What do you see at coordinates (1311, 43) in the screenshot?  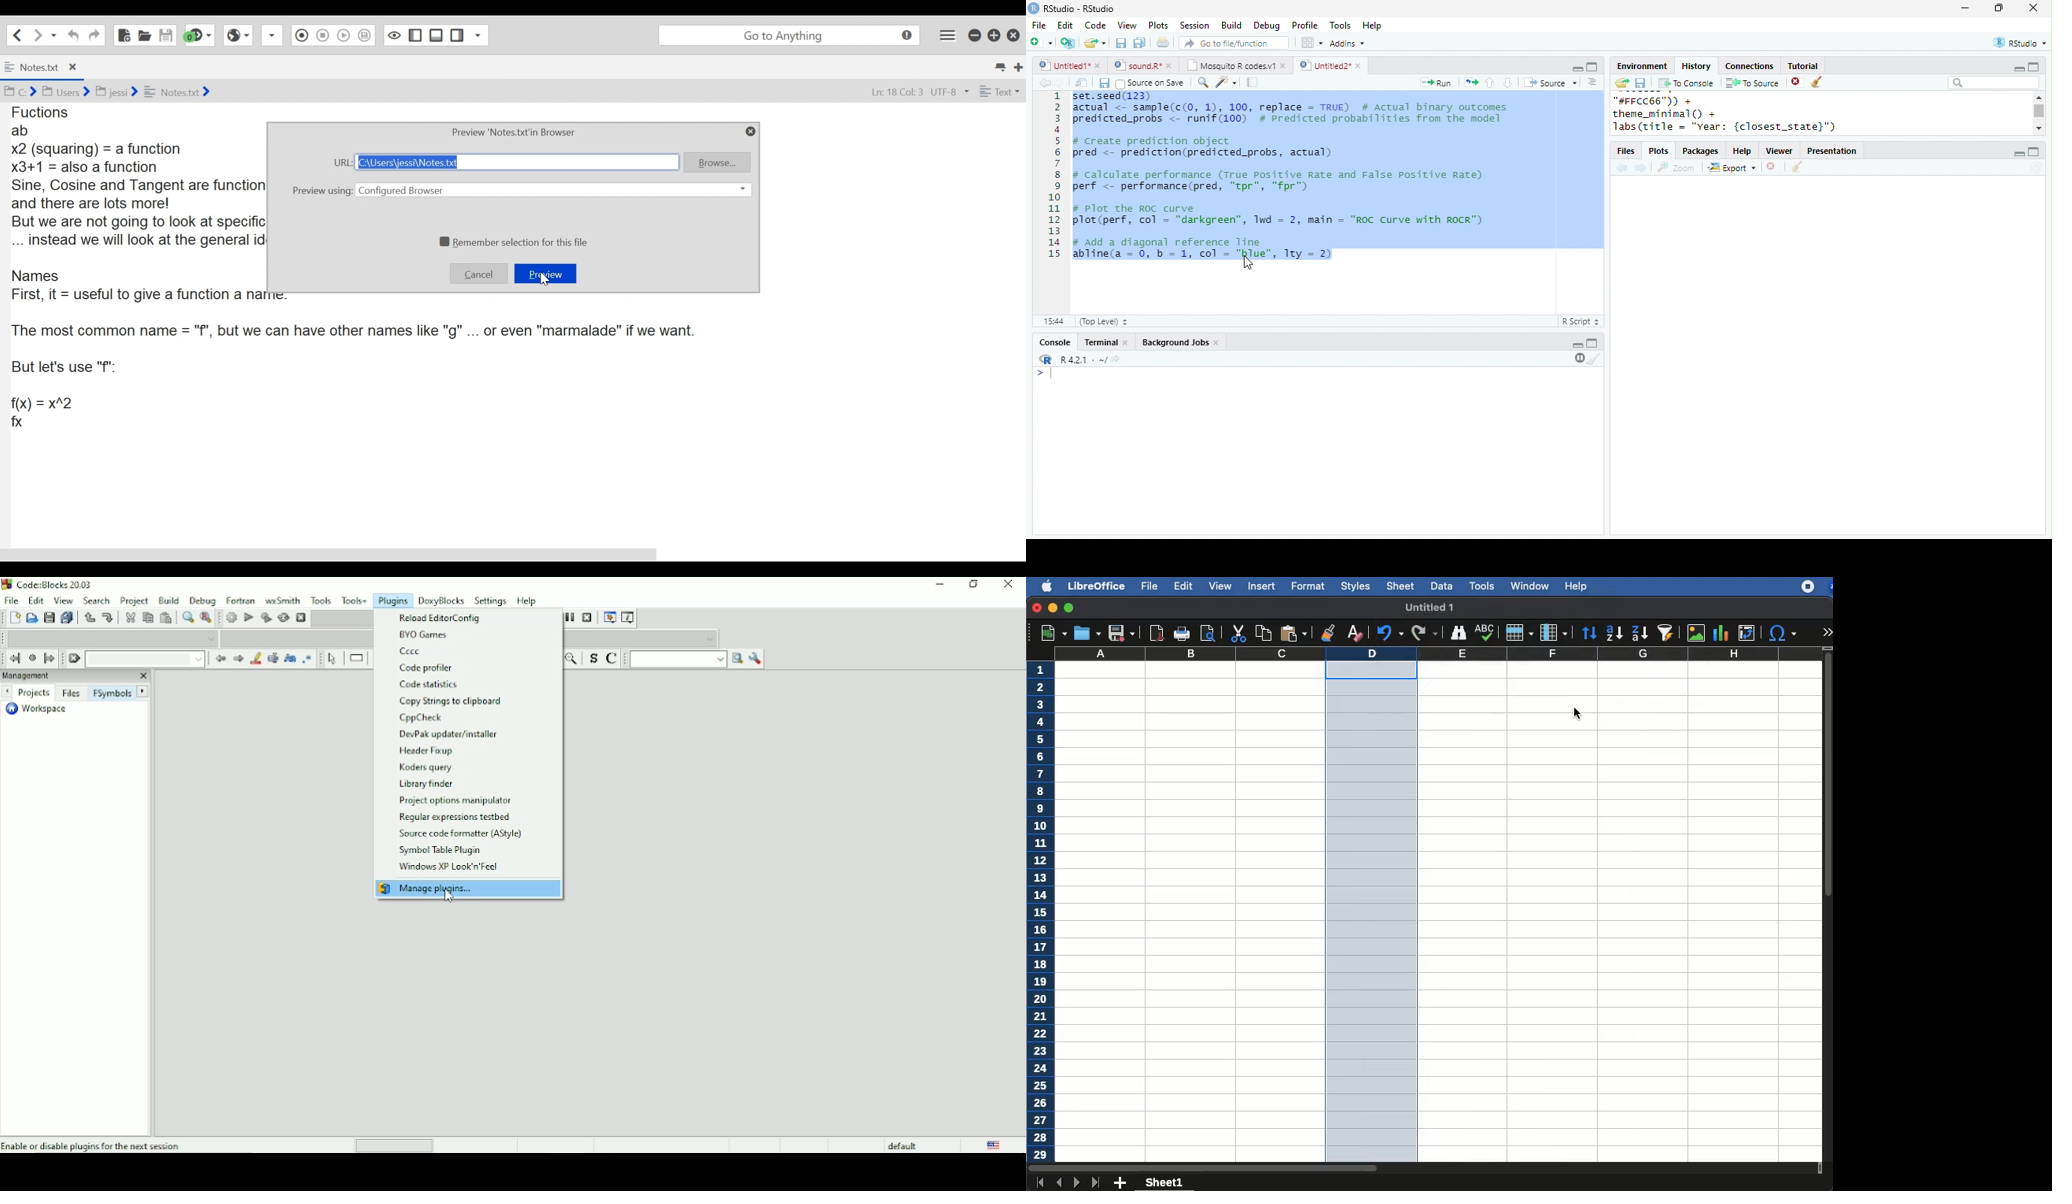 I see `options` at bounding box center [1311, 43].